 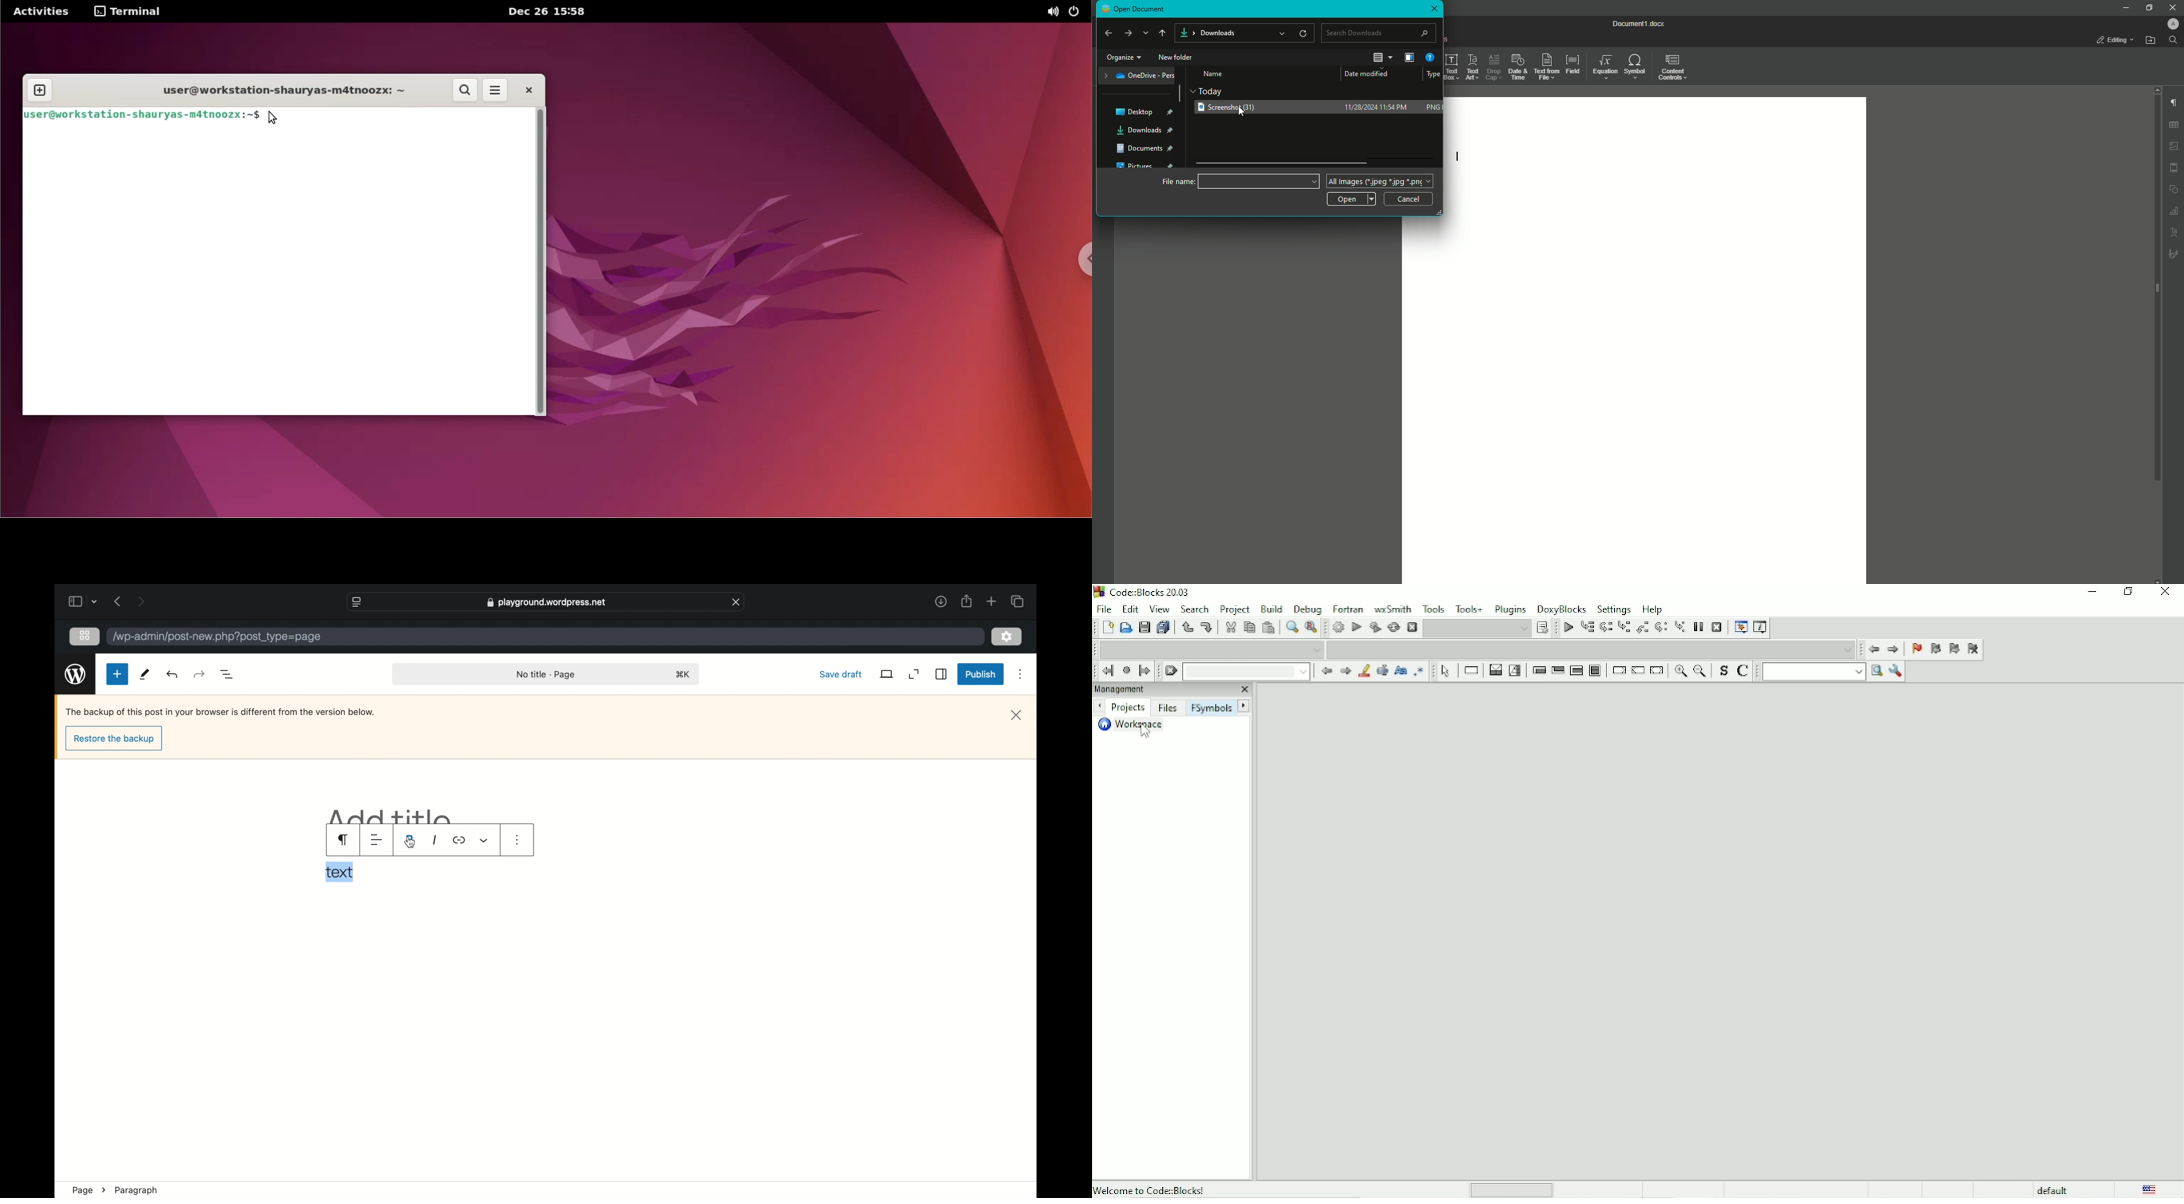 I want to click on Code::Blocks 20.03, so click(x=1143, y=592).